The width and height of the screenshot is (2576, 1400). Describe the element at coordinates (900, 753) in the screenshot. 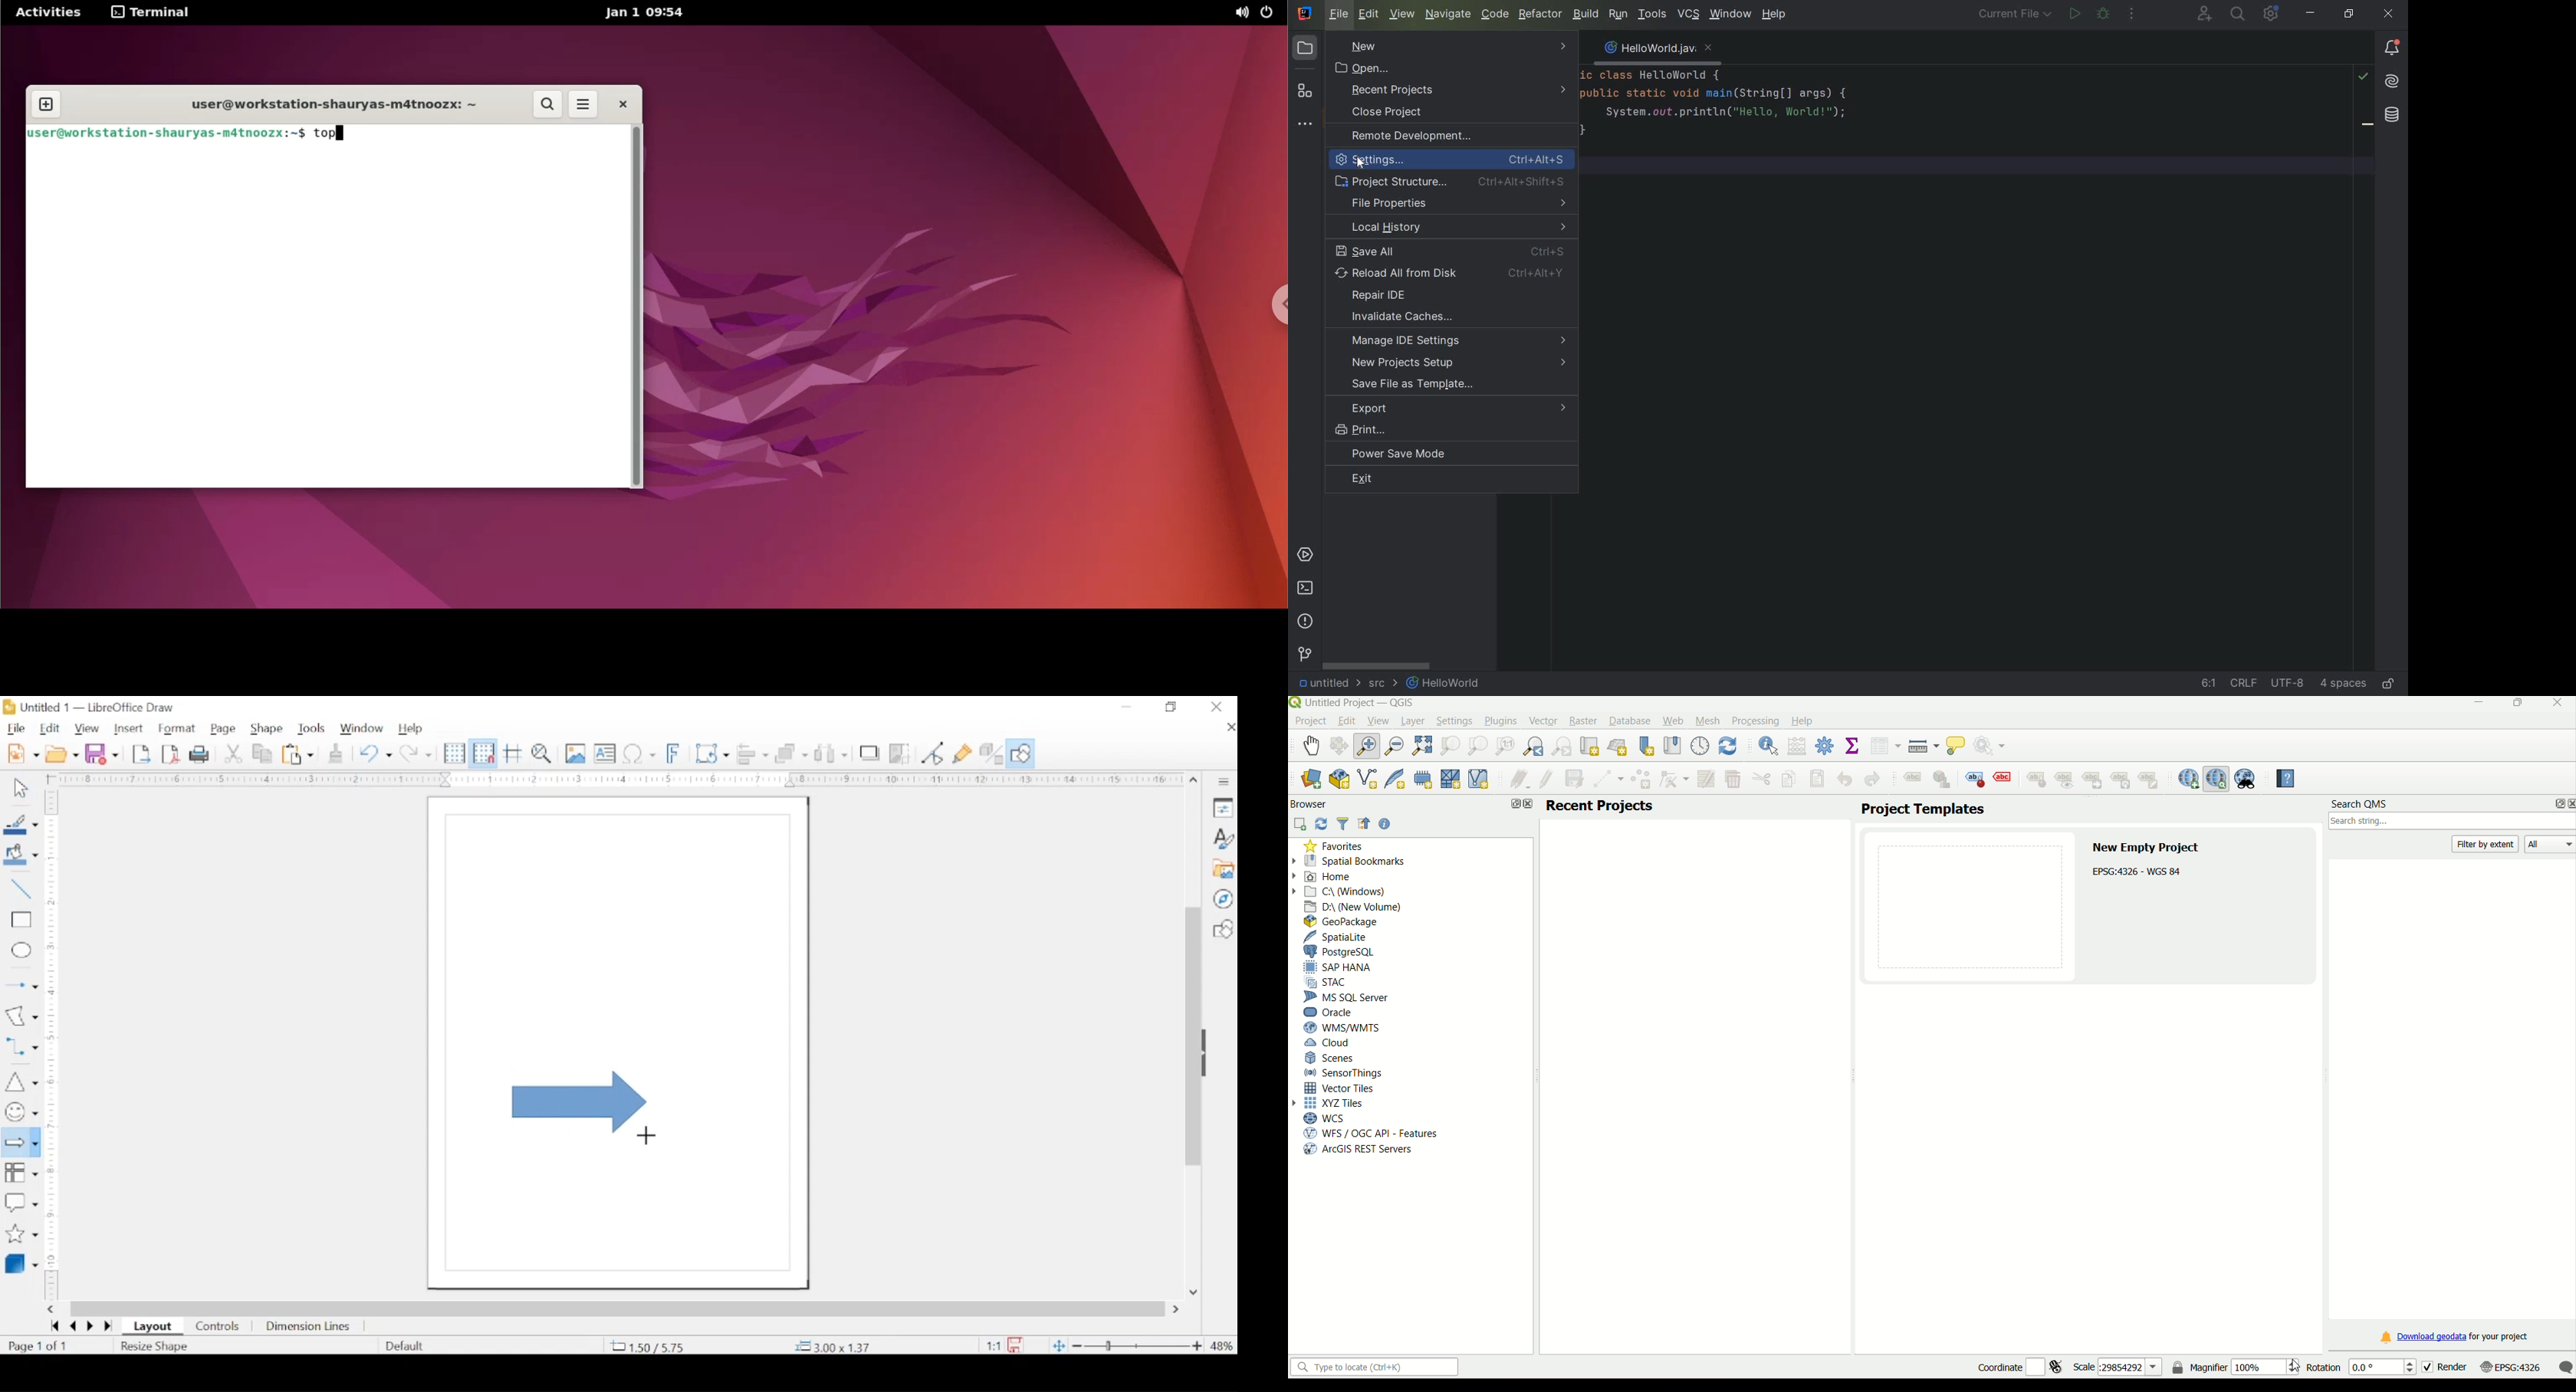

I see `crop image` at that location.